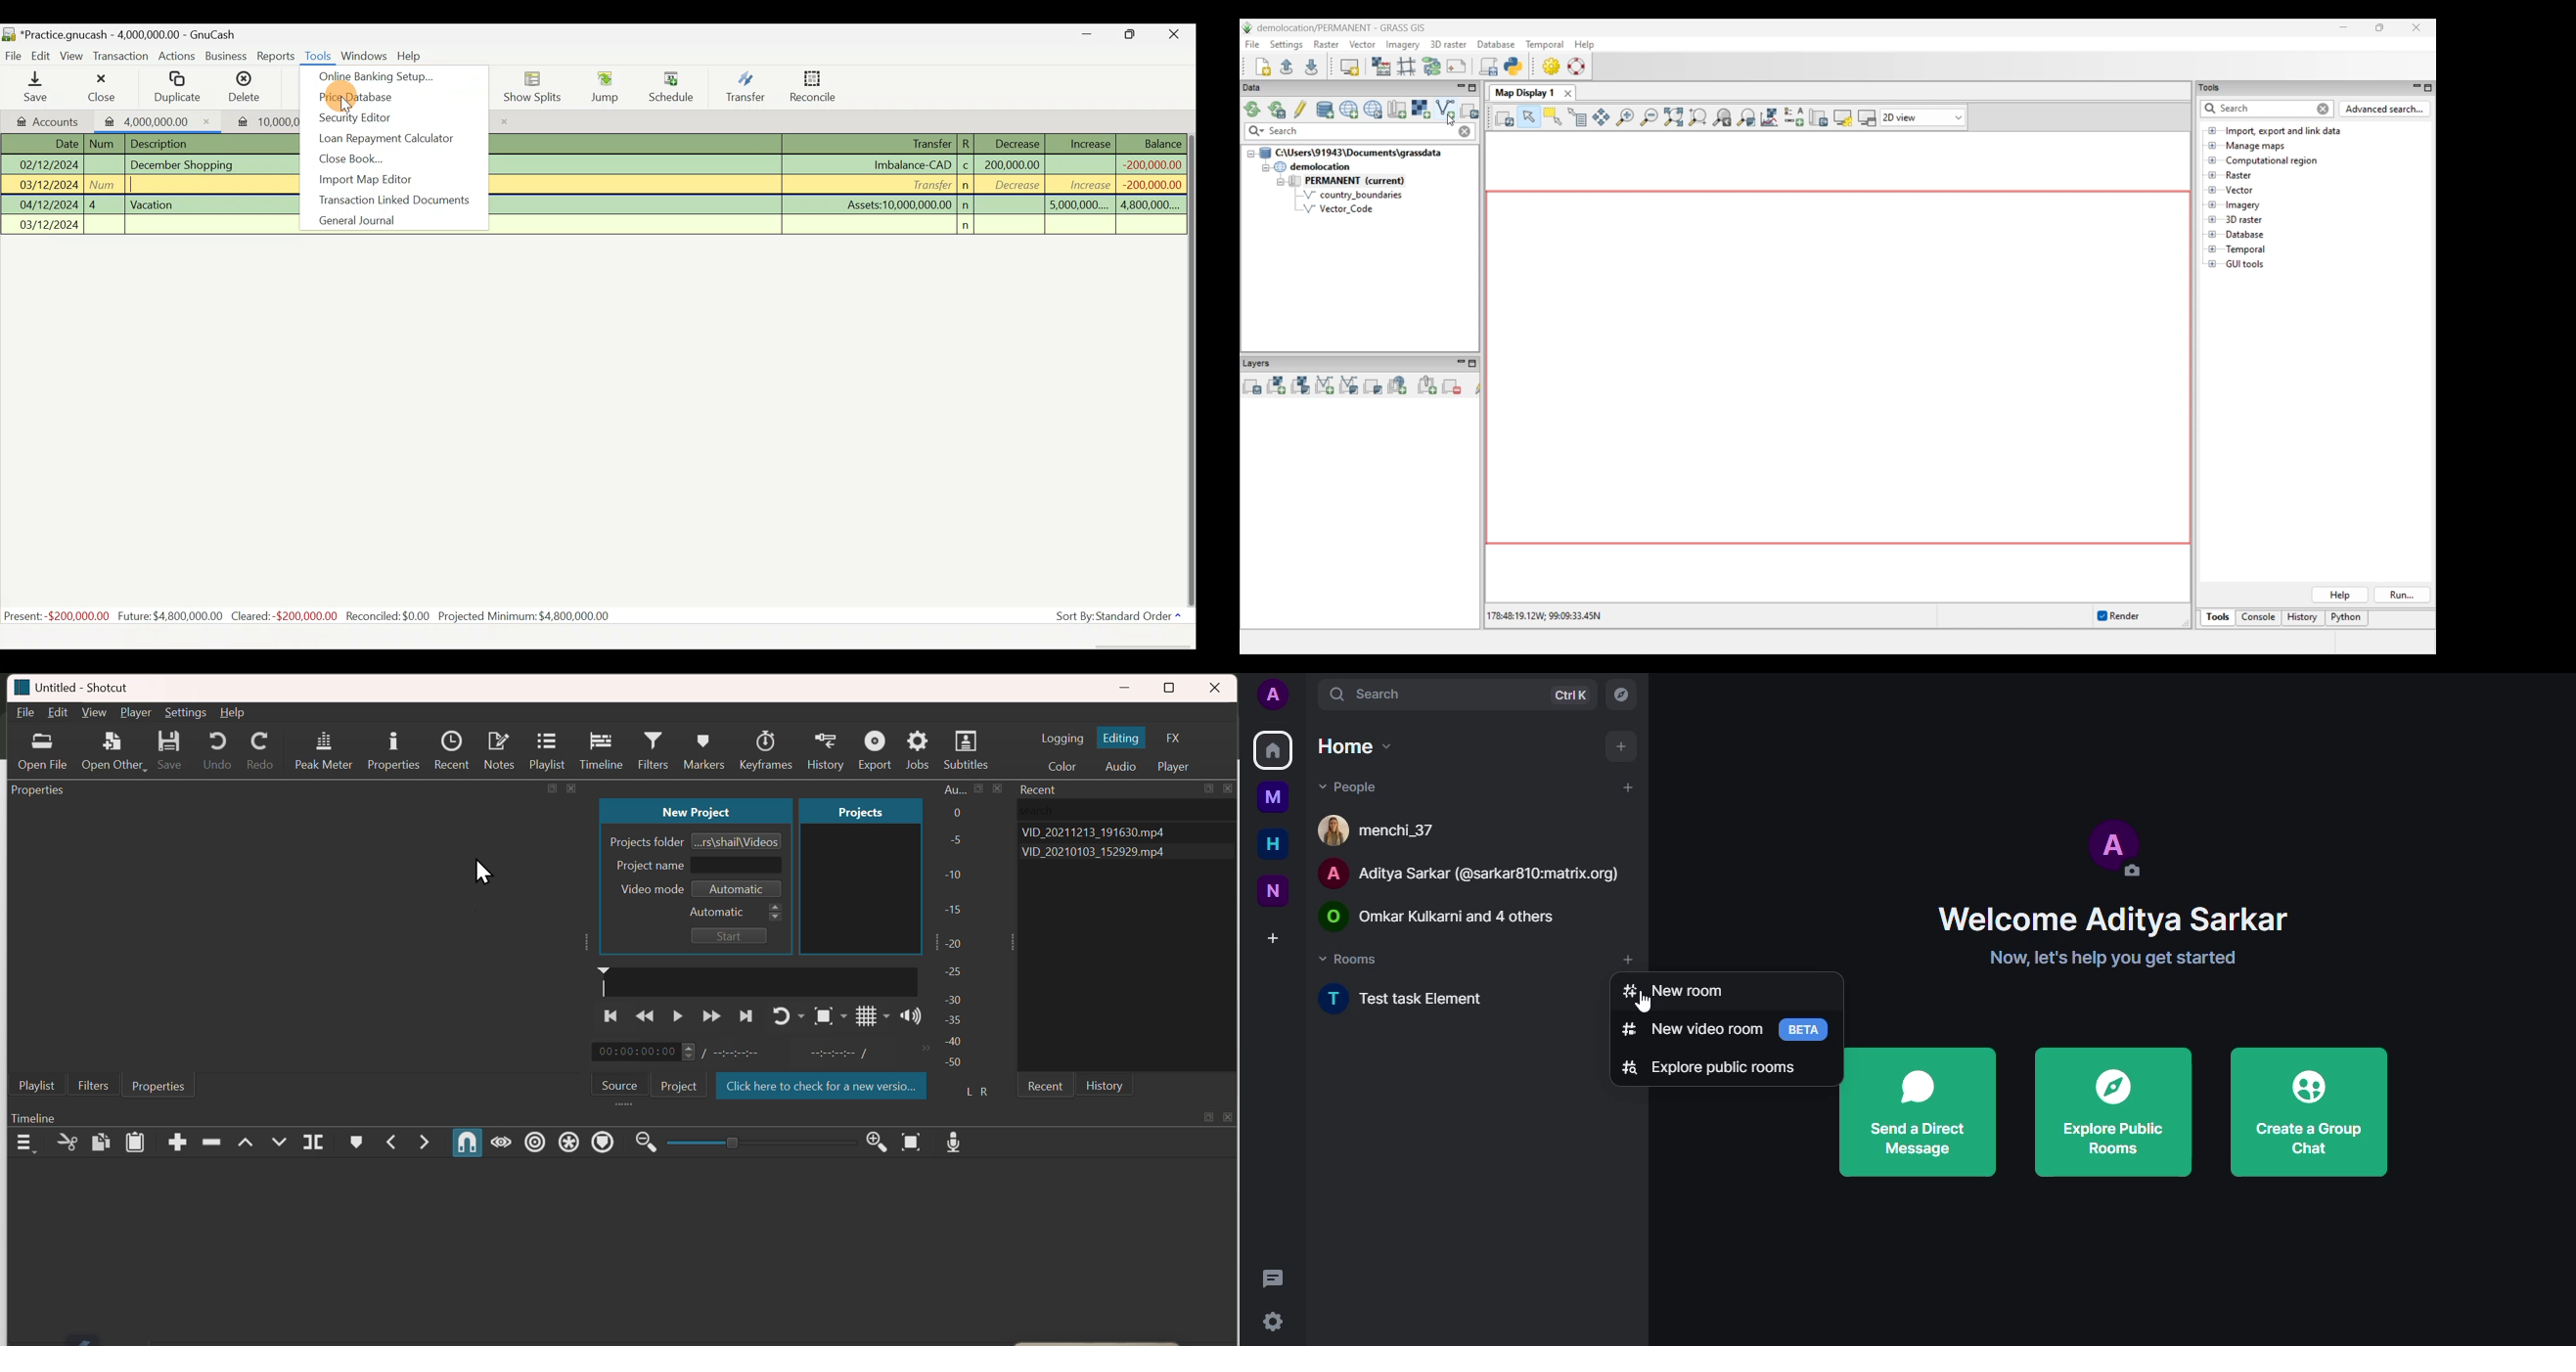 The image size is (2576, 1372). I want to click on profile, so click(2118, 845).